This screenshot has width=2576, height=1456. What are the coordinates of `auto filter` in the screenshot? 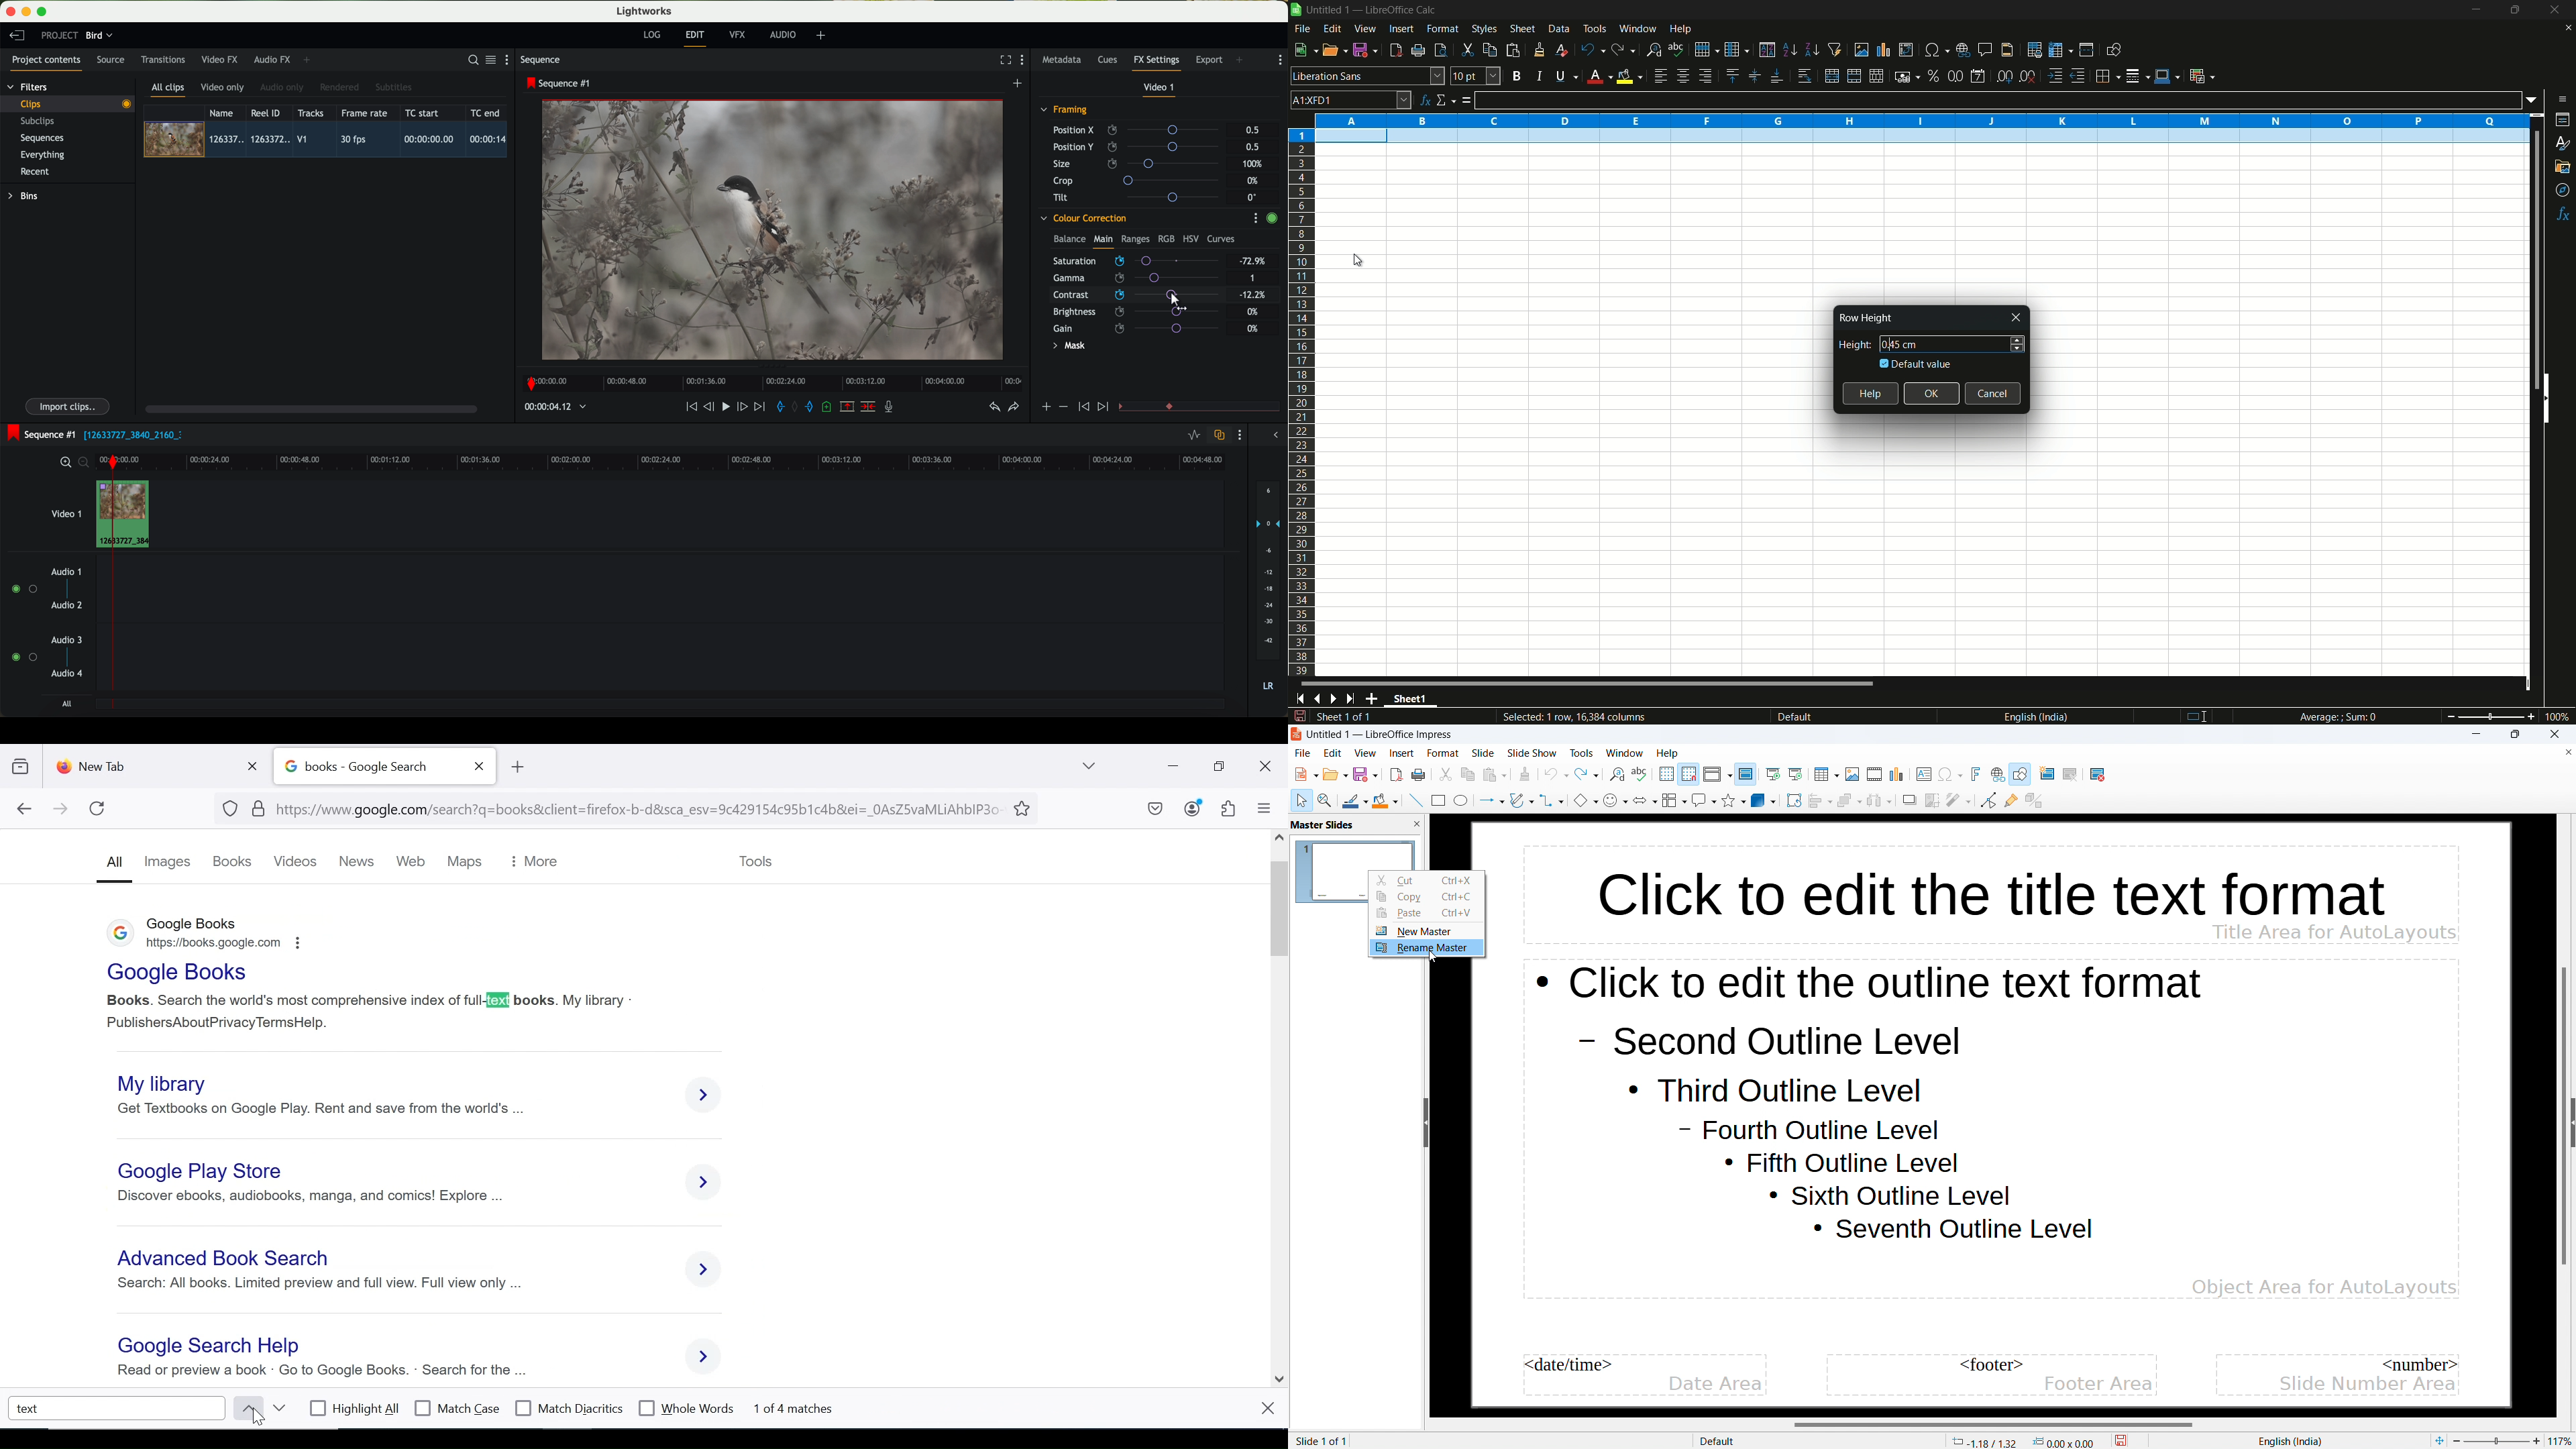 It's located at (1835, 50).